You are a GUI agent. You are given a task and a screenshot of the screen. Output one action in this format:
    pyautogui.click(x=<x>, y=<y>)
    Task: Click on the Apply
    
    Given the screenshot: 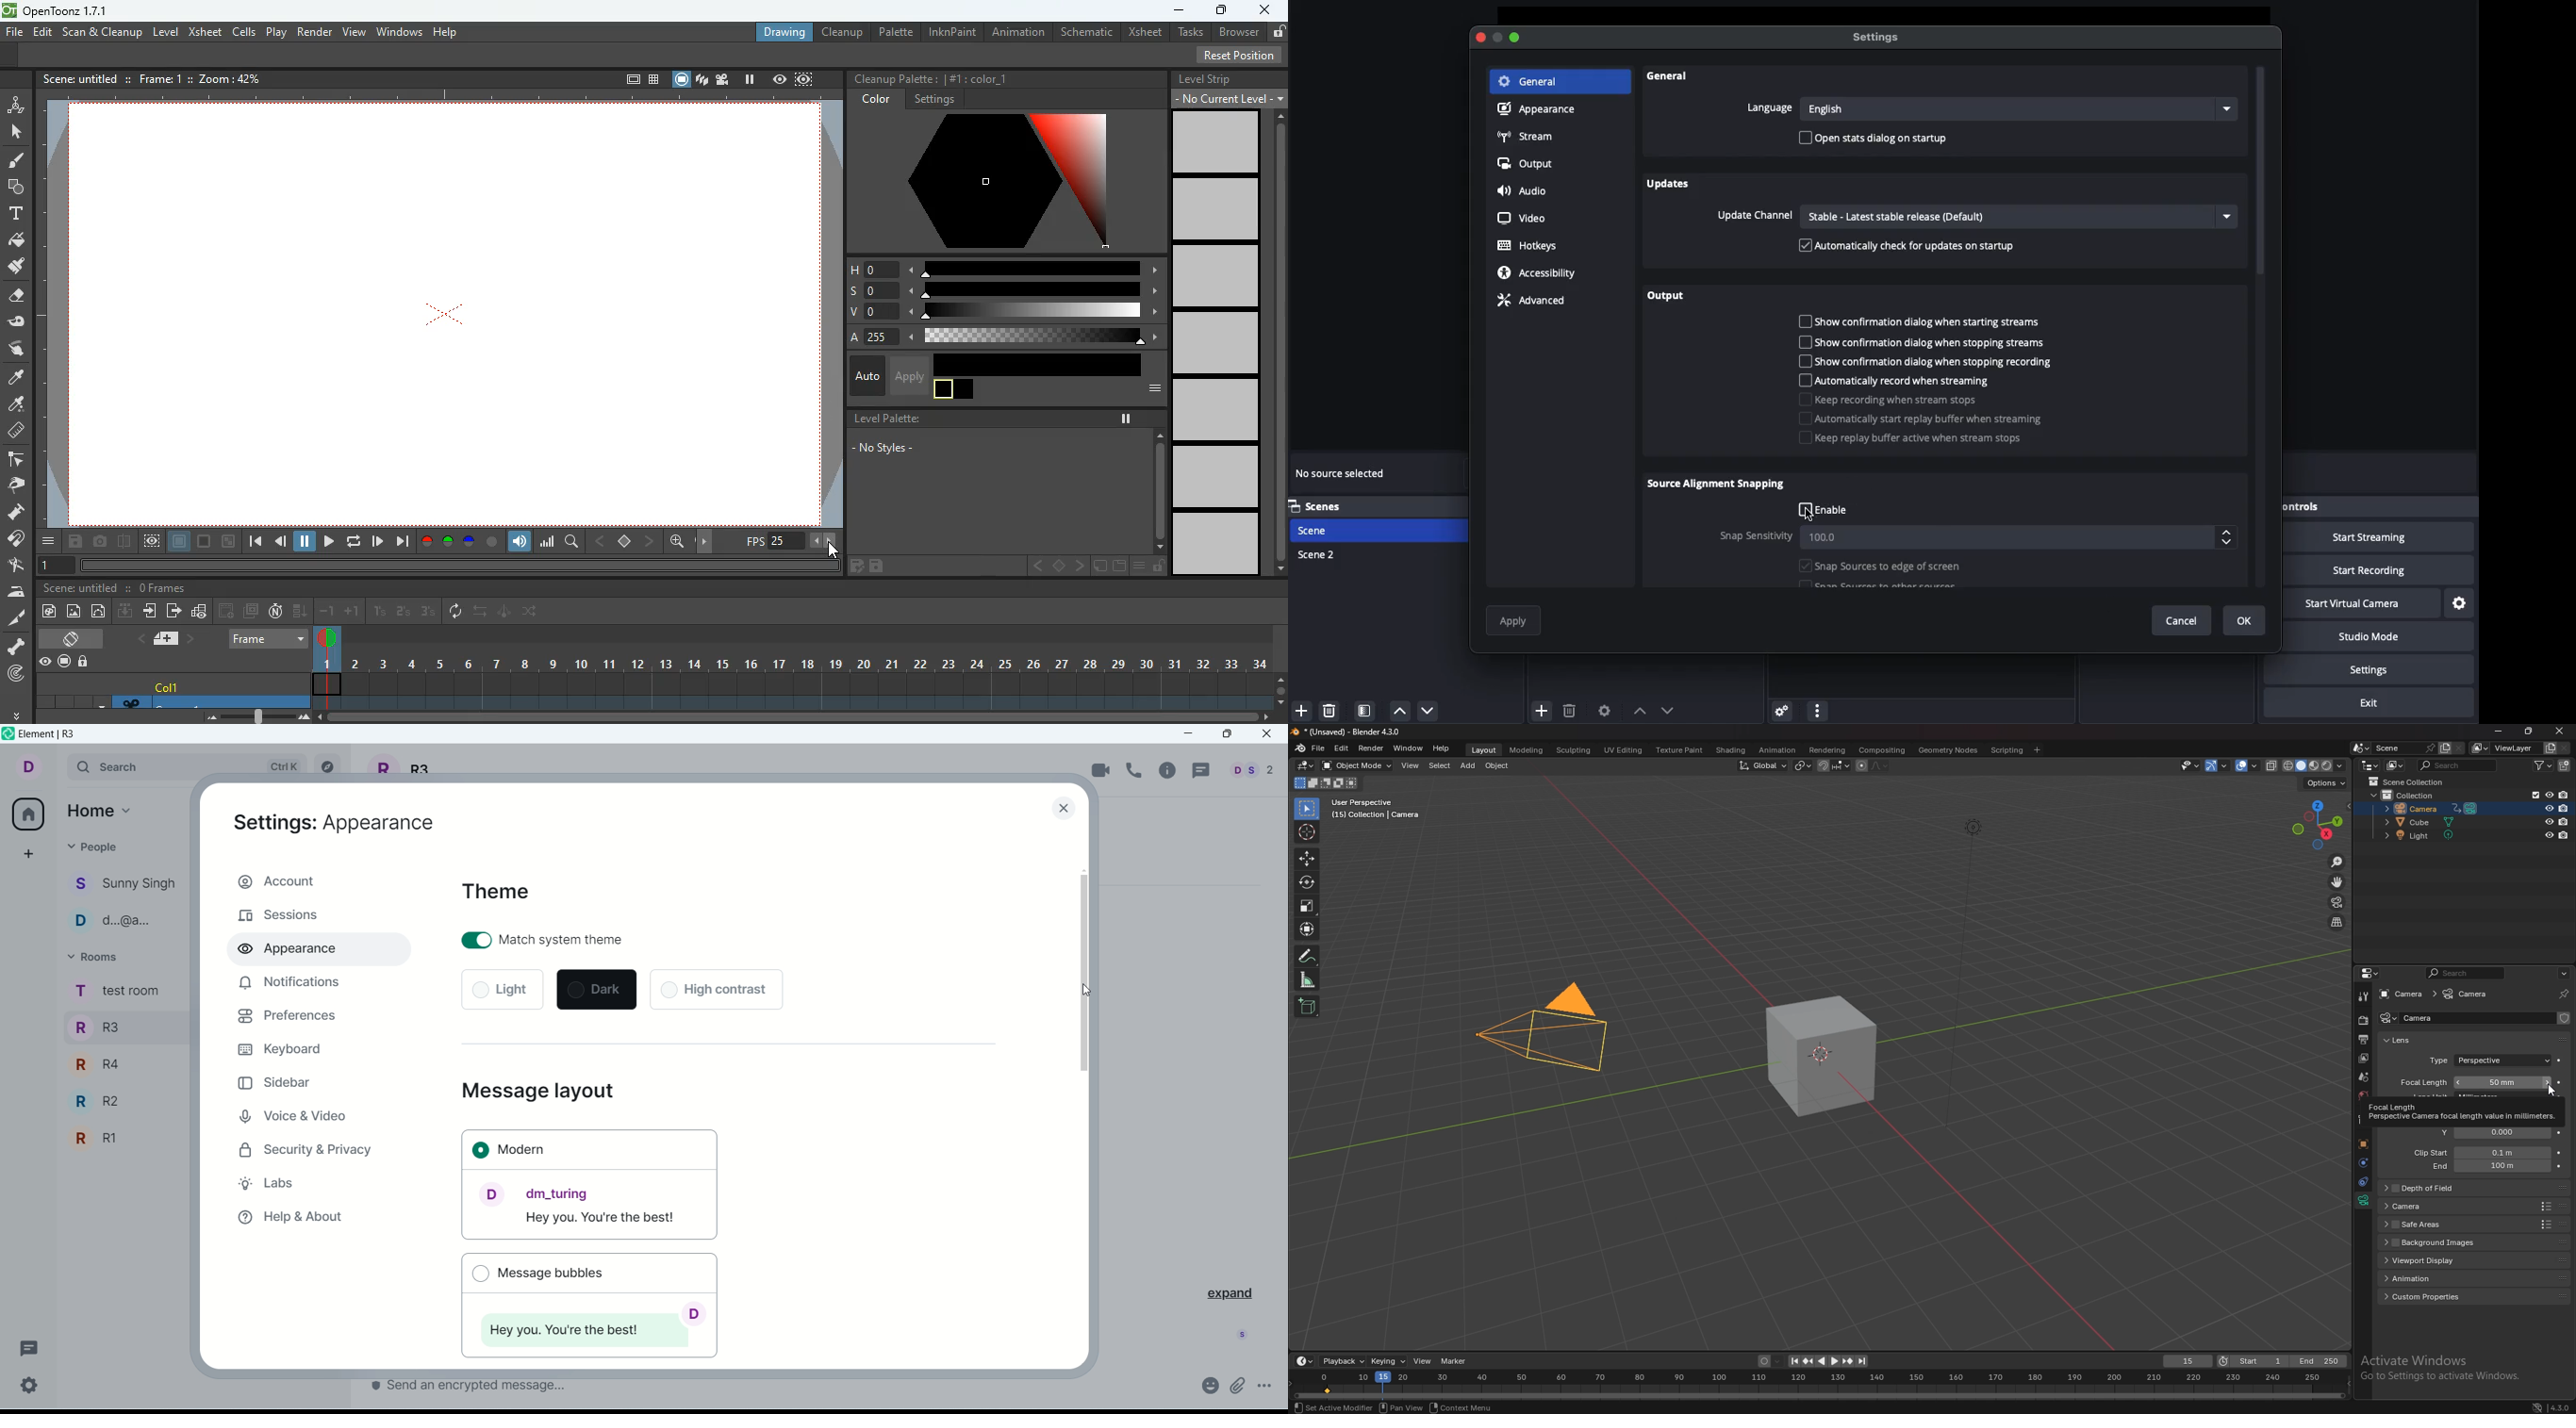 What is the action you would take?
    pyautogui.click(x=1514, y=622)
    